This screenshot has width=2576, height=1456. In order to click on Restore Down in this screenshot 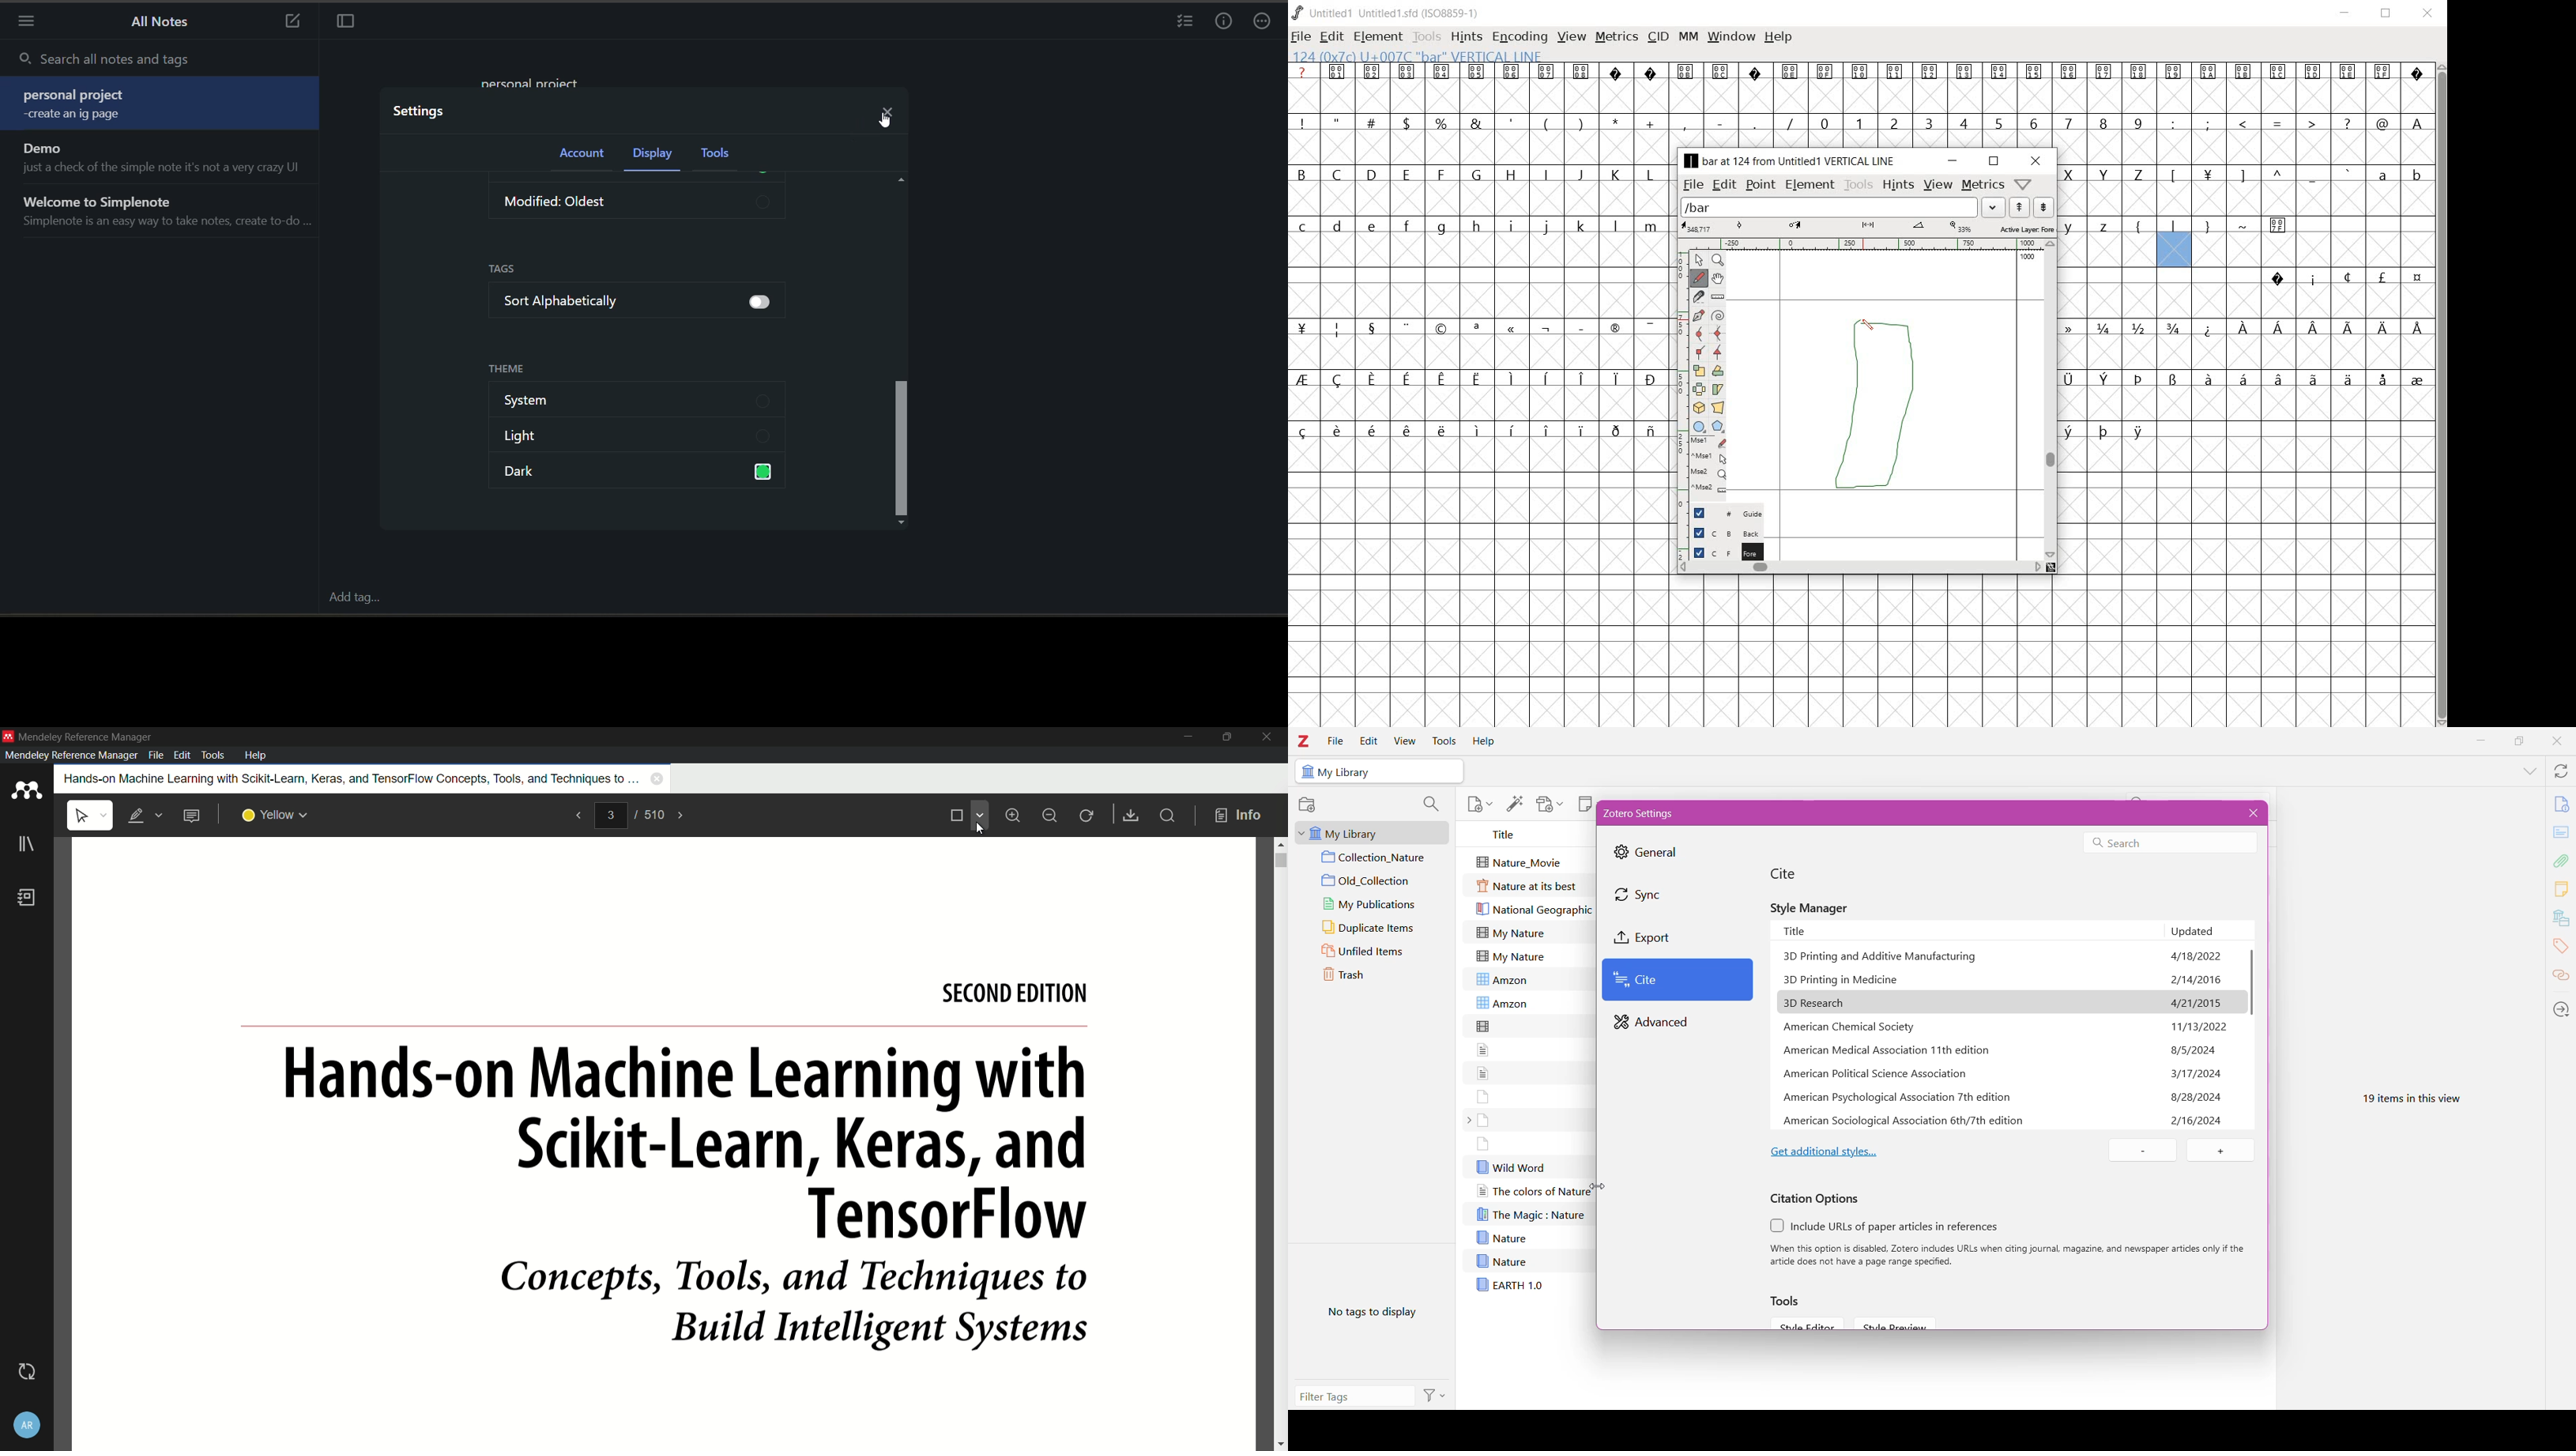, I will do `click(2517, 741)`.